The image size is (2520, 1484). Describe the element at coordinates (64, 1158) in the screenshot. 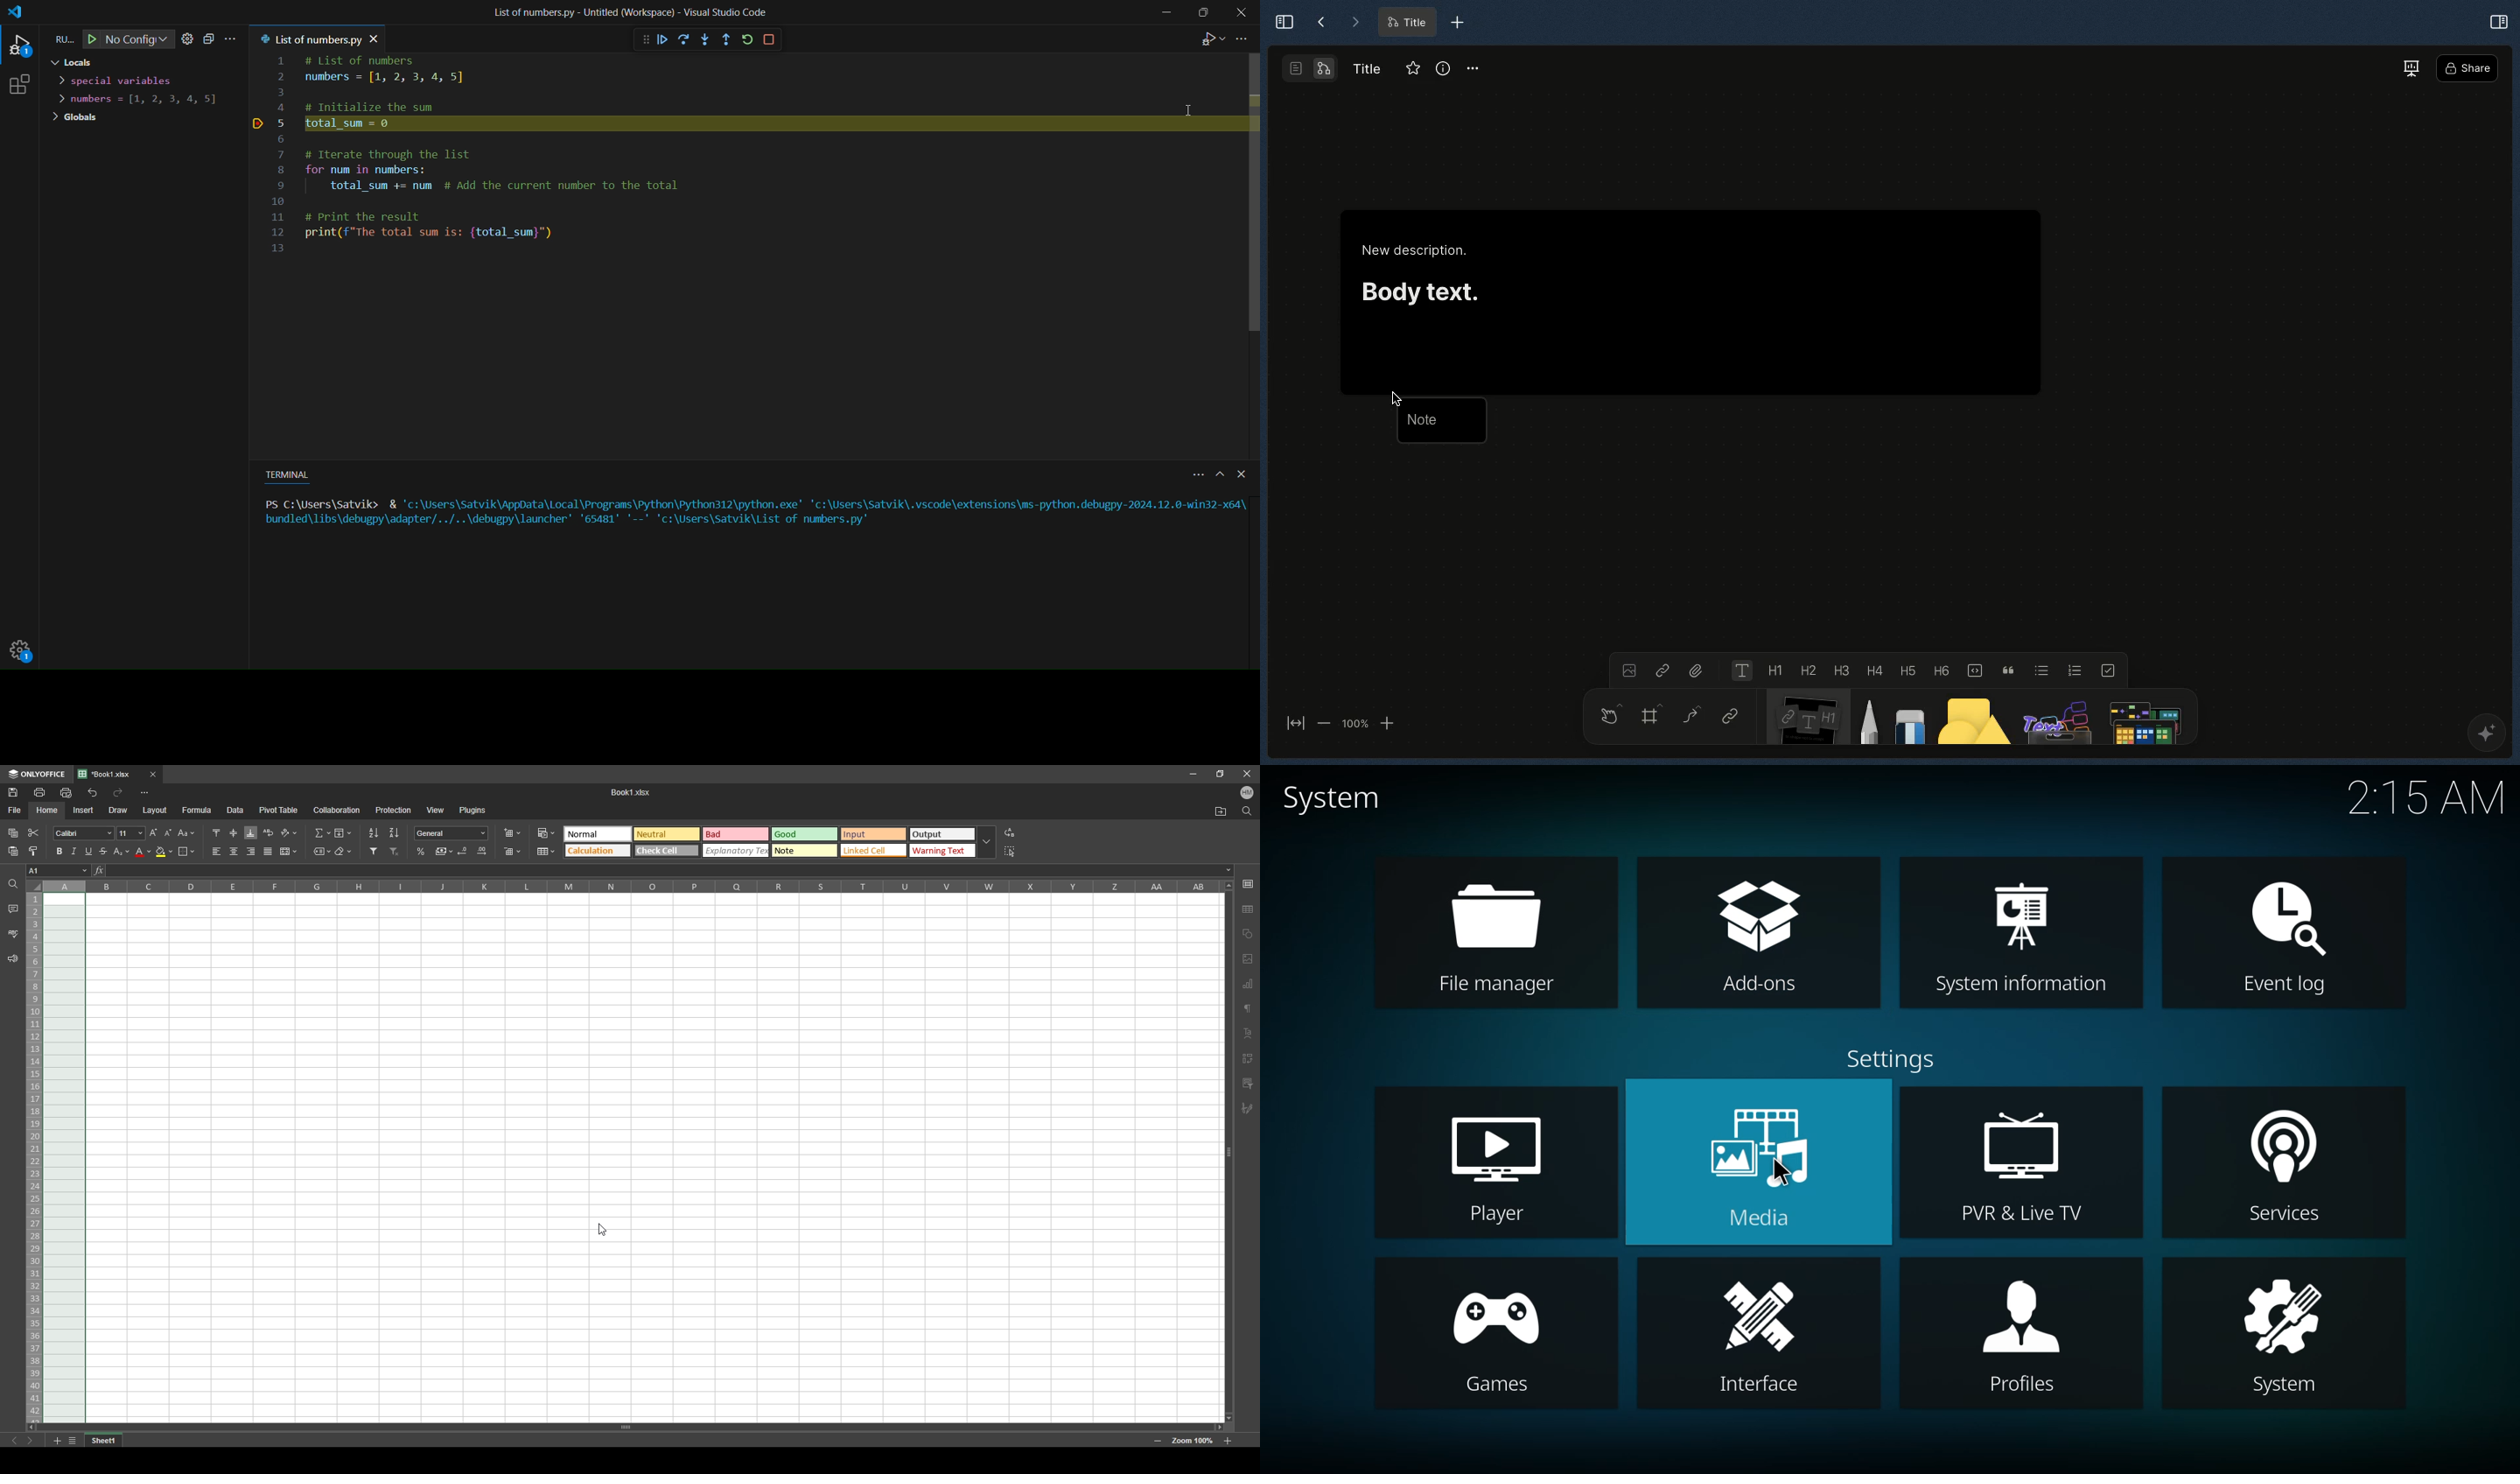

I see `selected cells` at that location.